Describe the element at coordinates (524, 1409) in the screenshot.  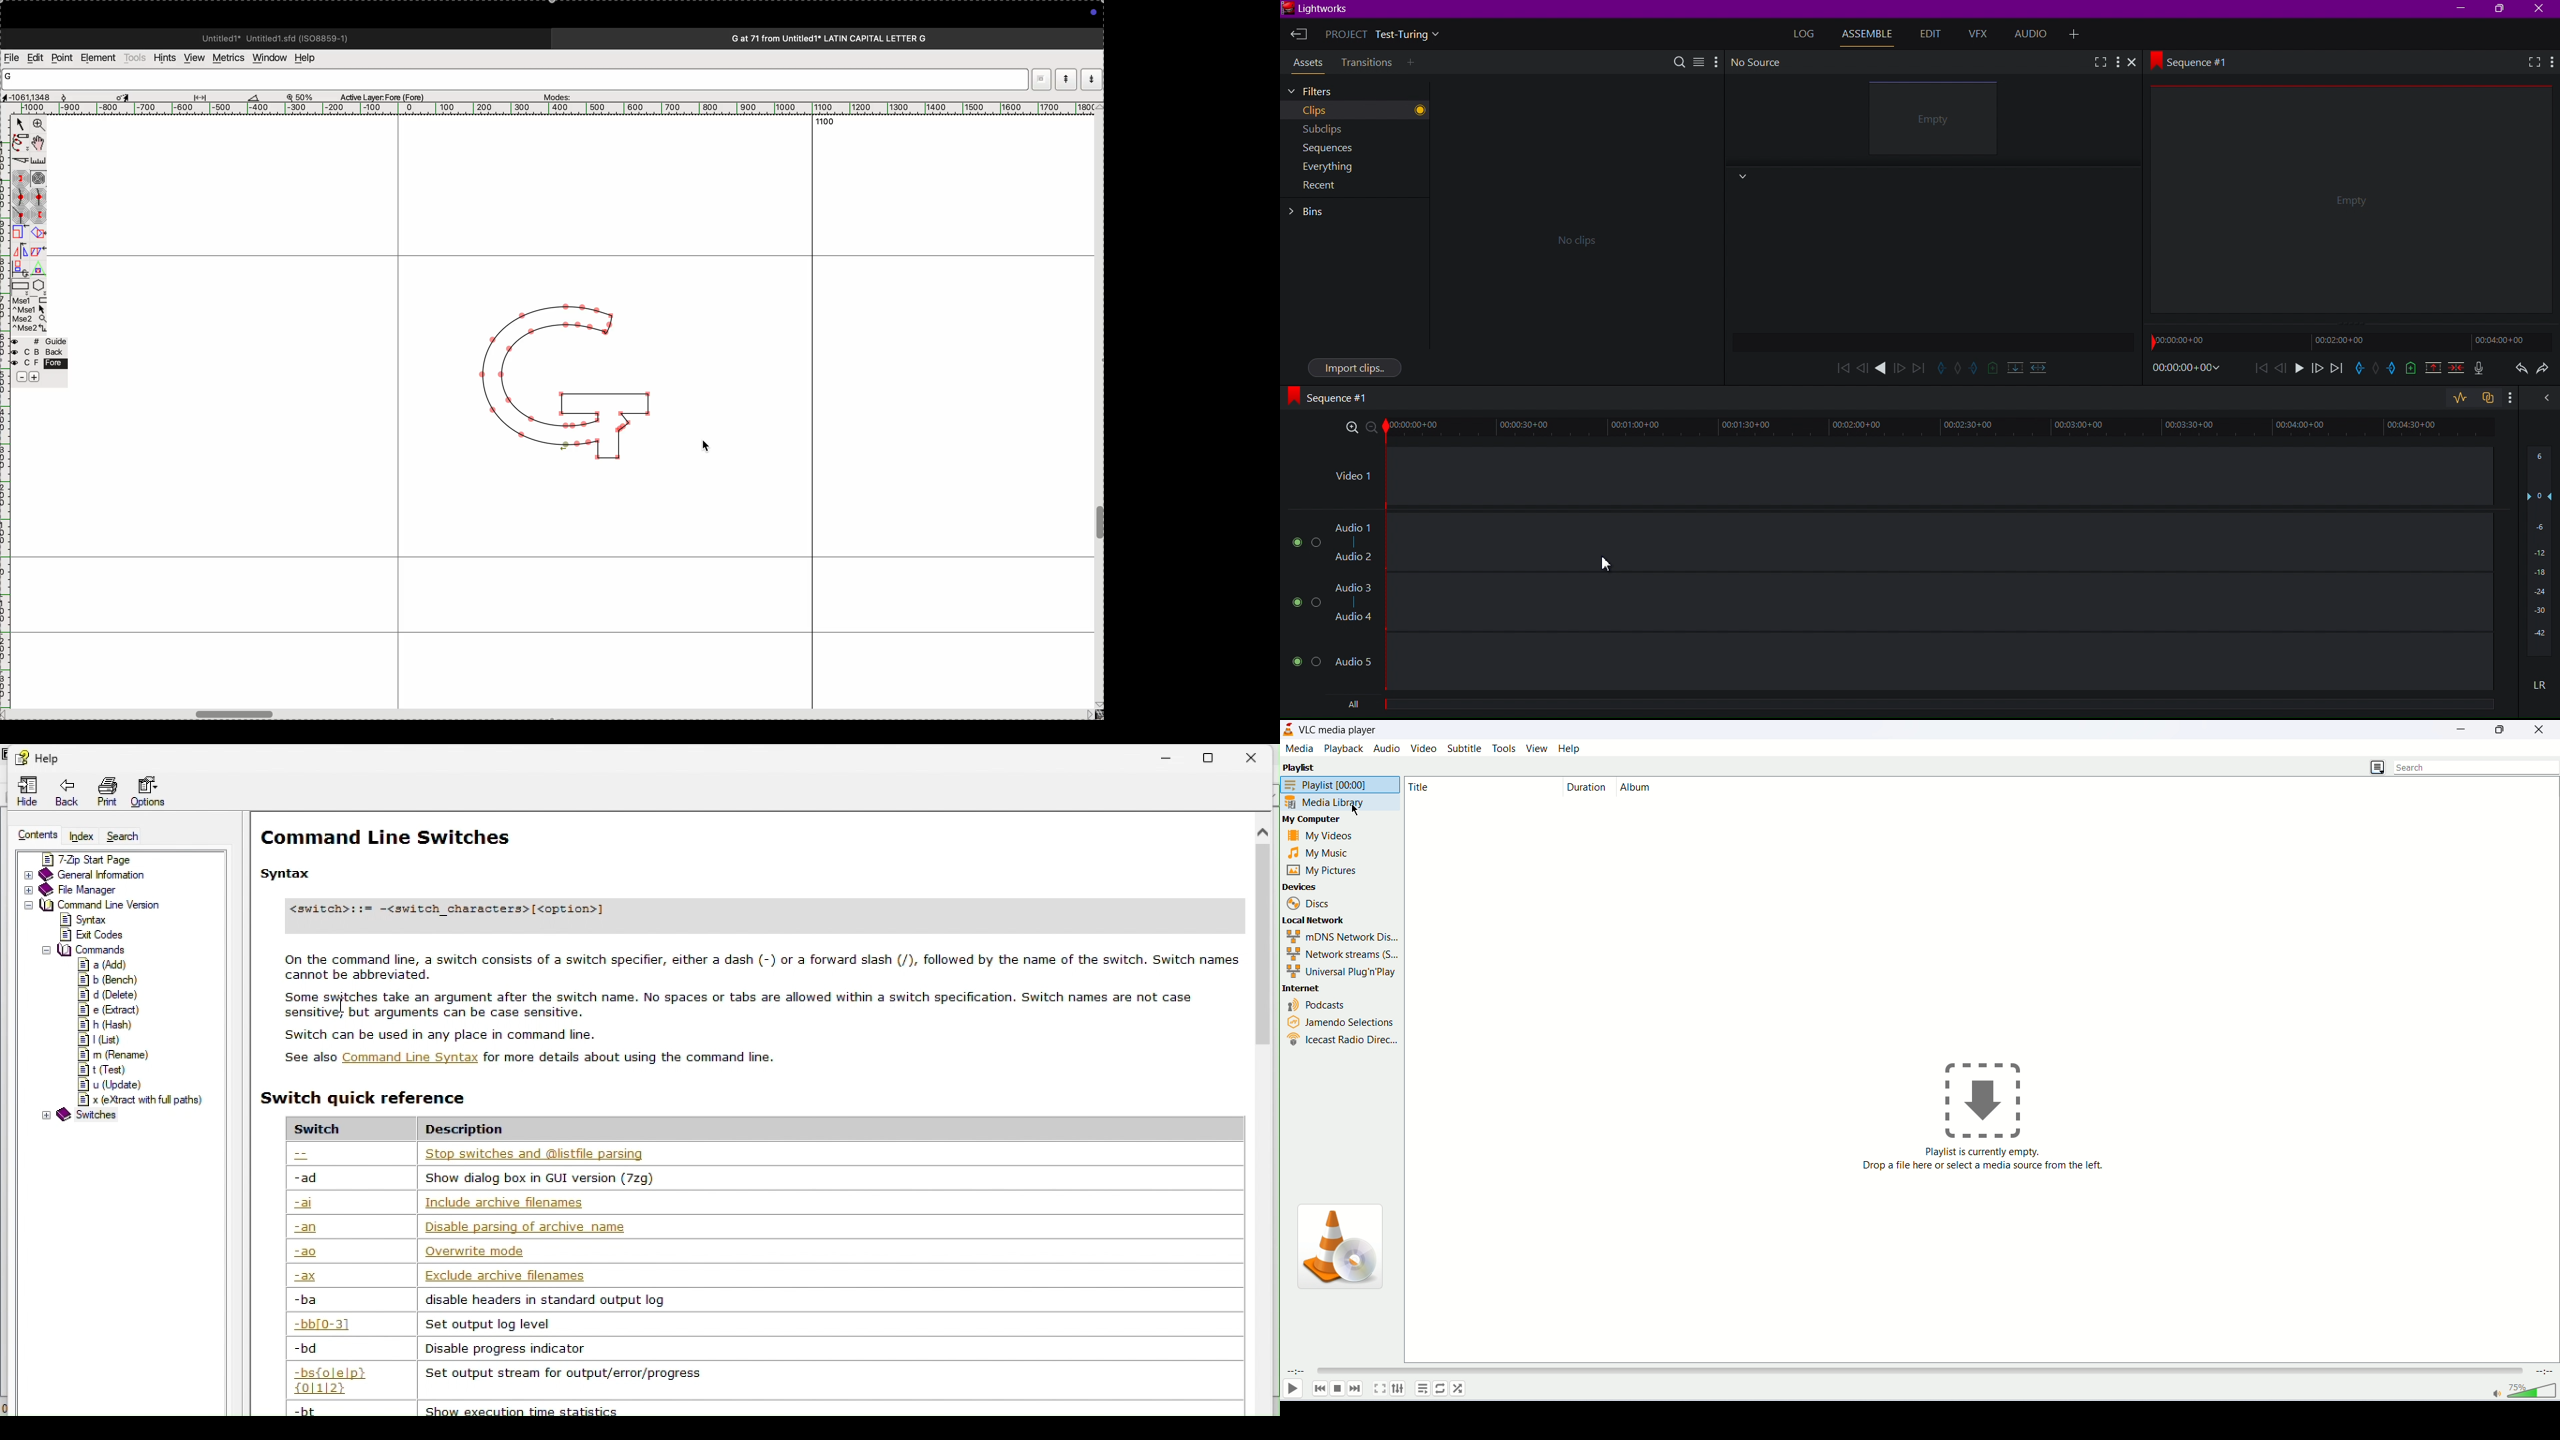
I see `show execution time statiscs` at that location.